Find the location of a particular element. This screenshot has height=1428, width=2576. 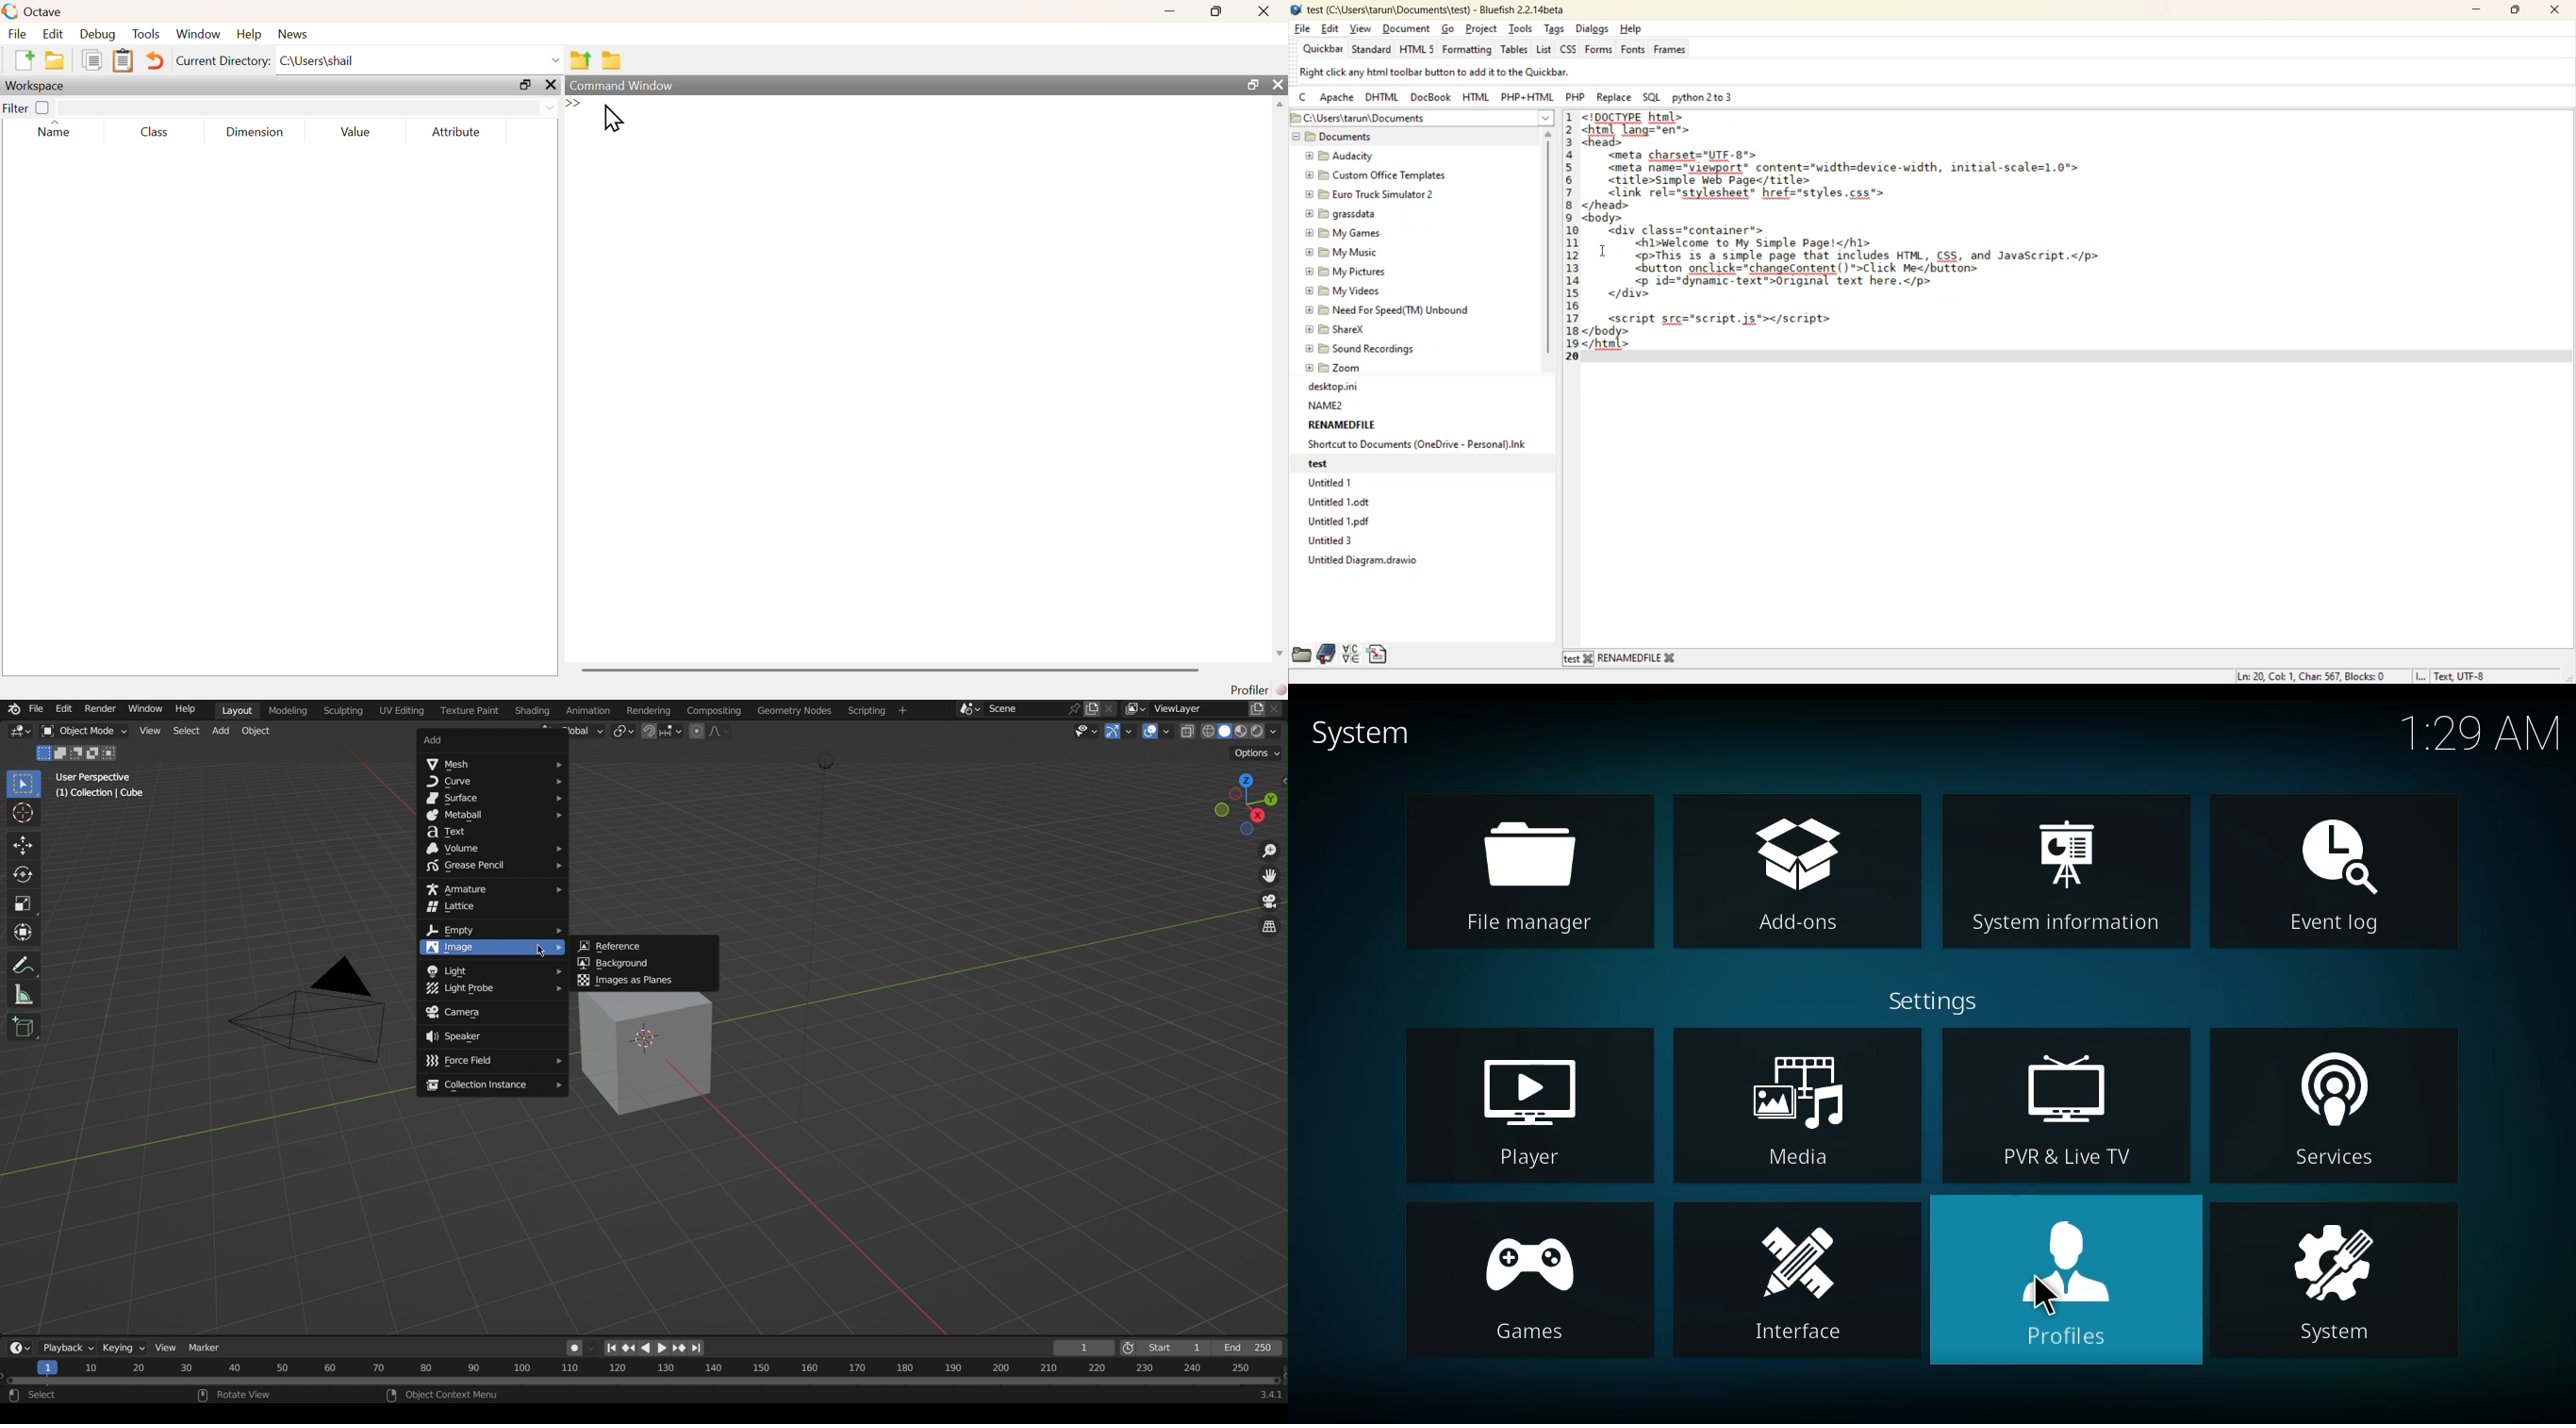

Mode is located at coordinates (79, 753).